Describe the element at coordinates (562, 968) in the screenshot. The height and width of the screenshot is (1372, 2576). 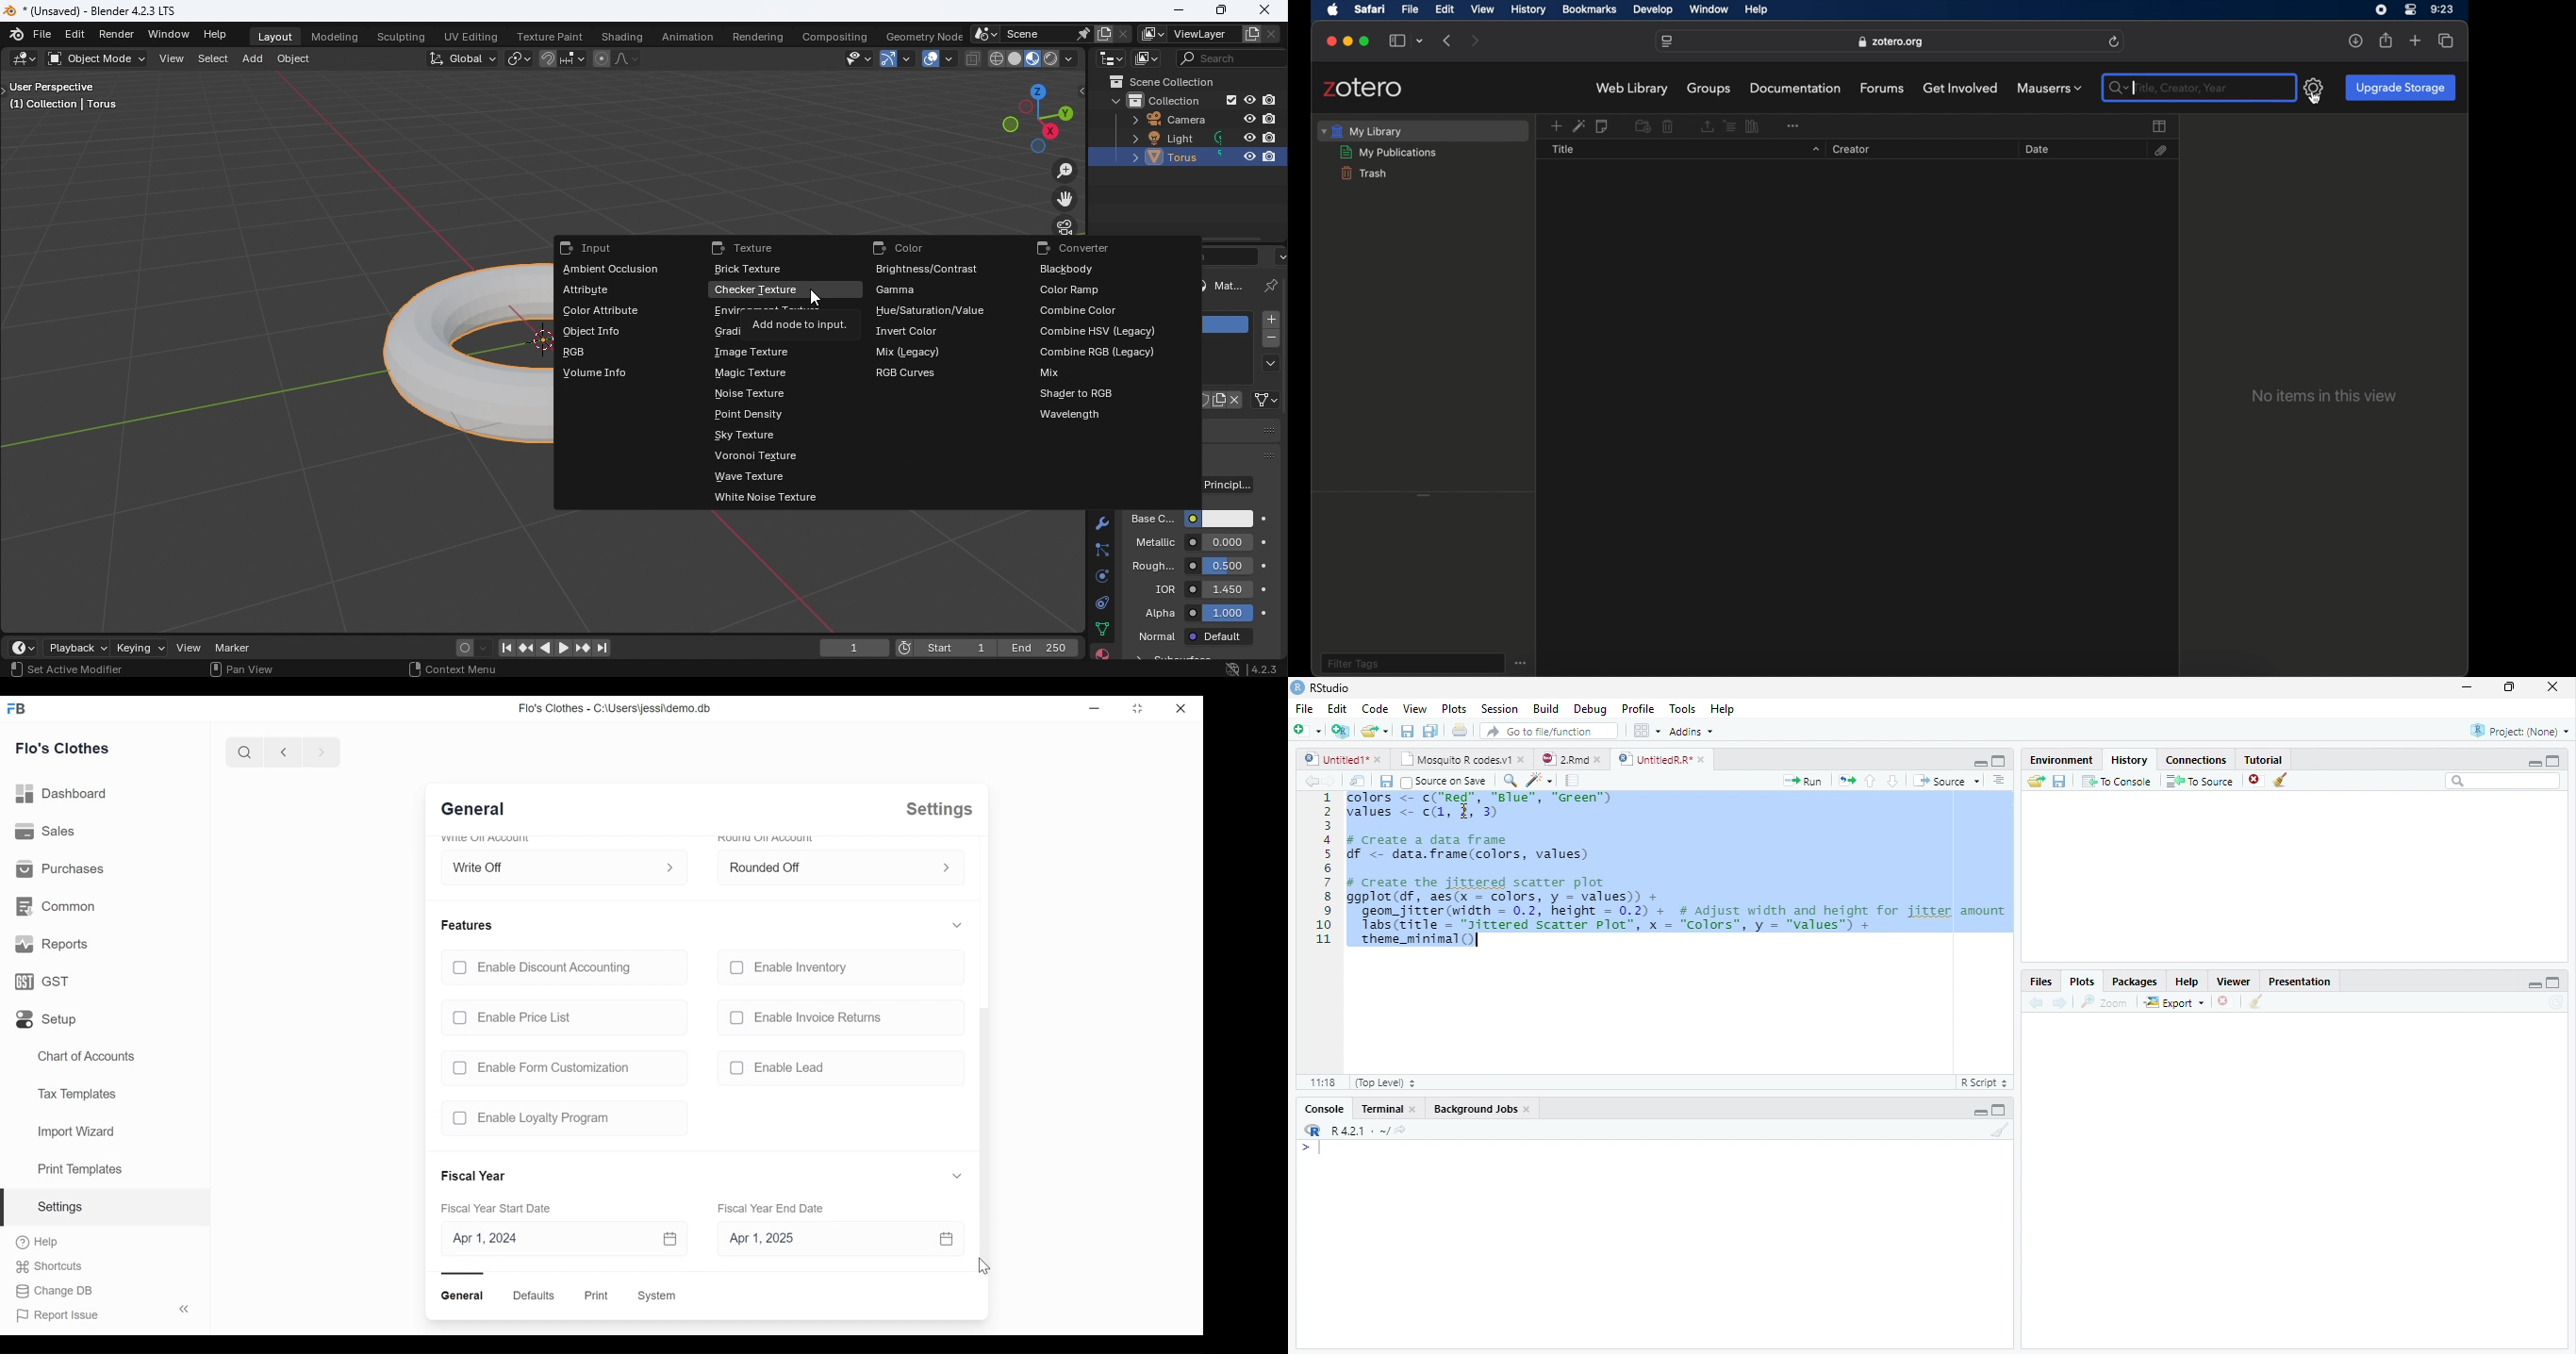
I see `unchecked Enable Discount Accounting` at that location.